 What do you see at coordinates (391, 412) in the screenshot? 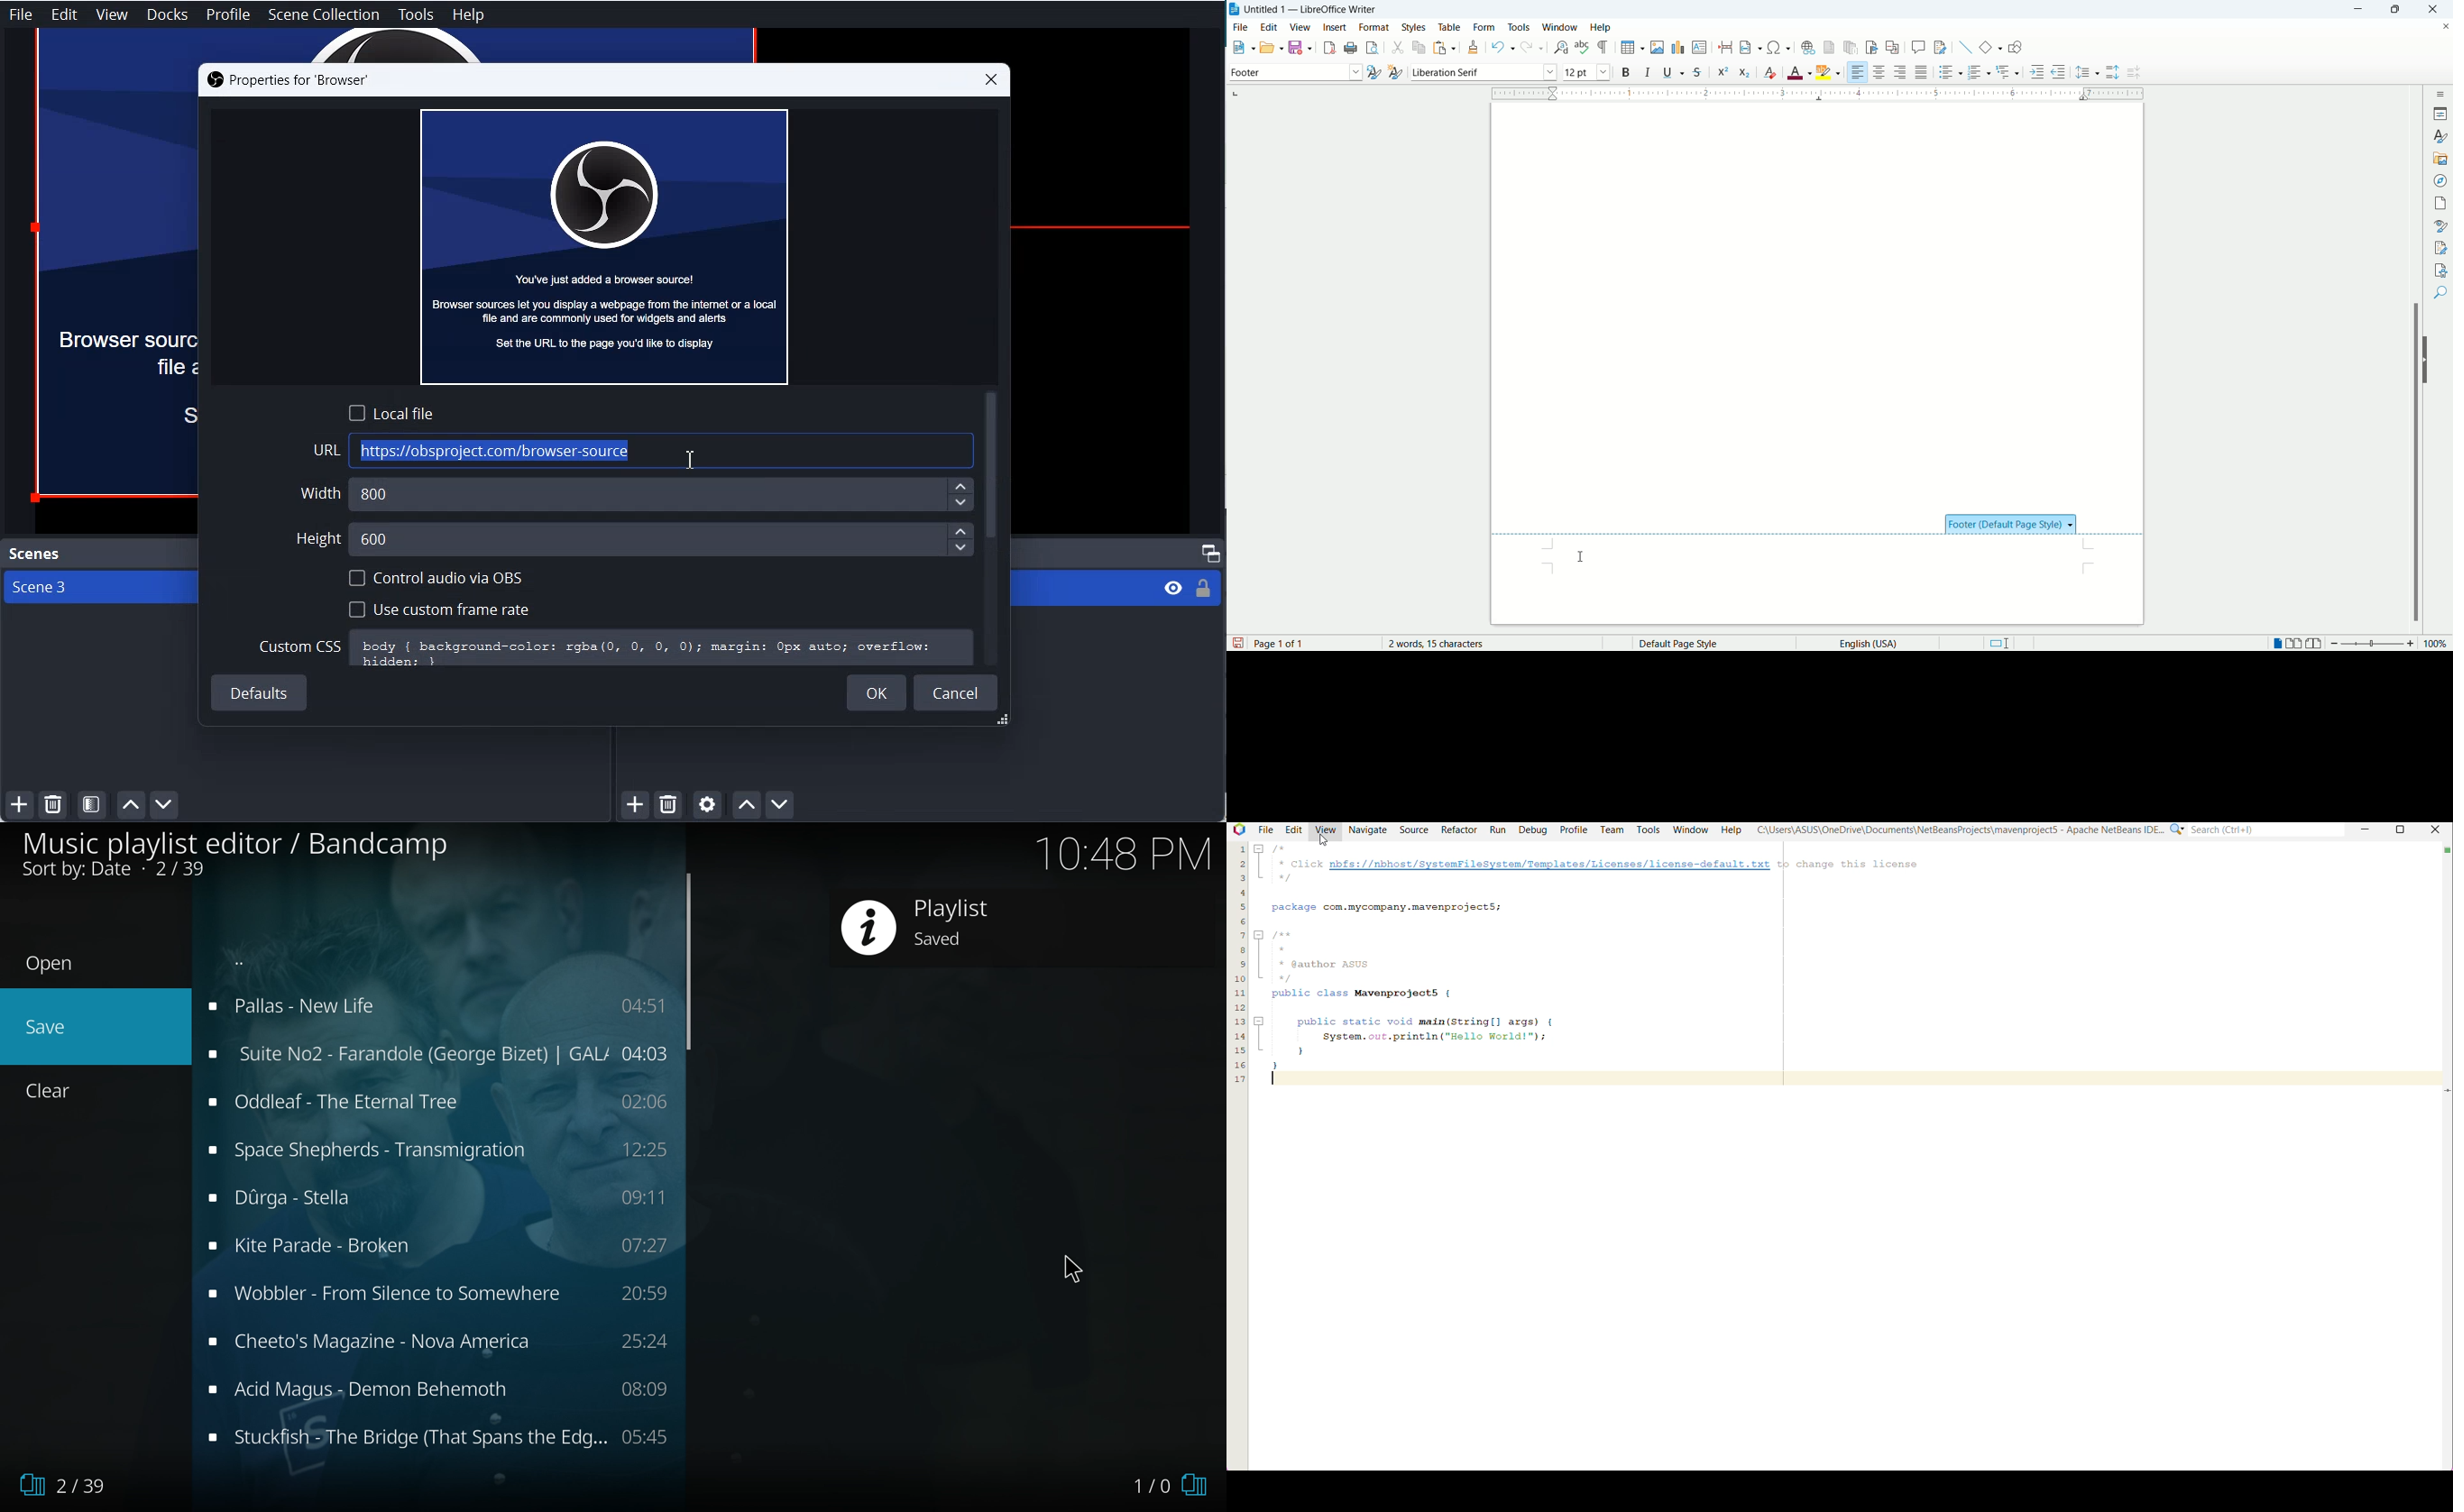
I see `(un)check Local File` at bounding box center [391, 412].